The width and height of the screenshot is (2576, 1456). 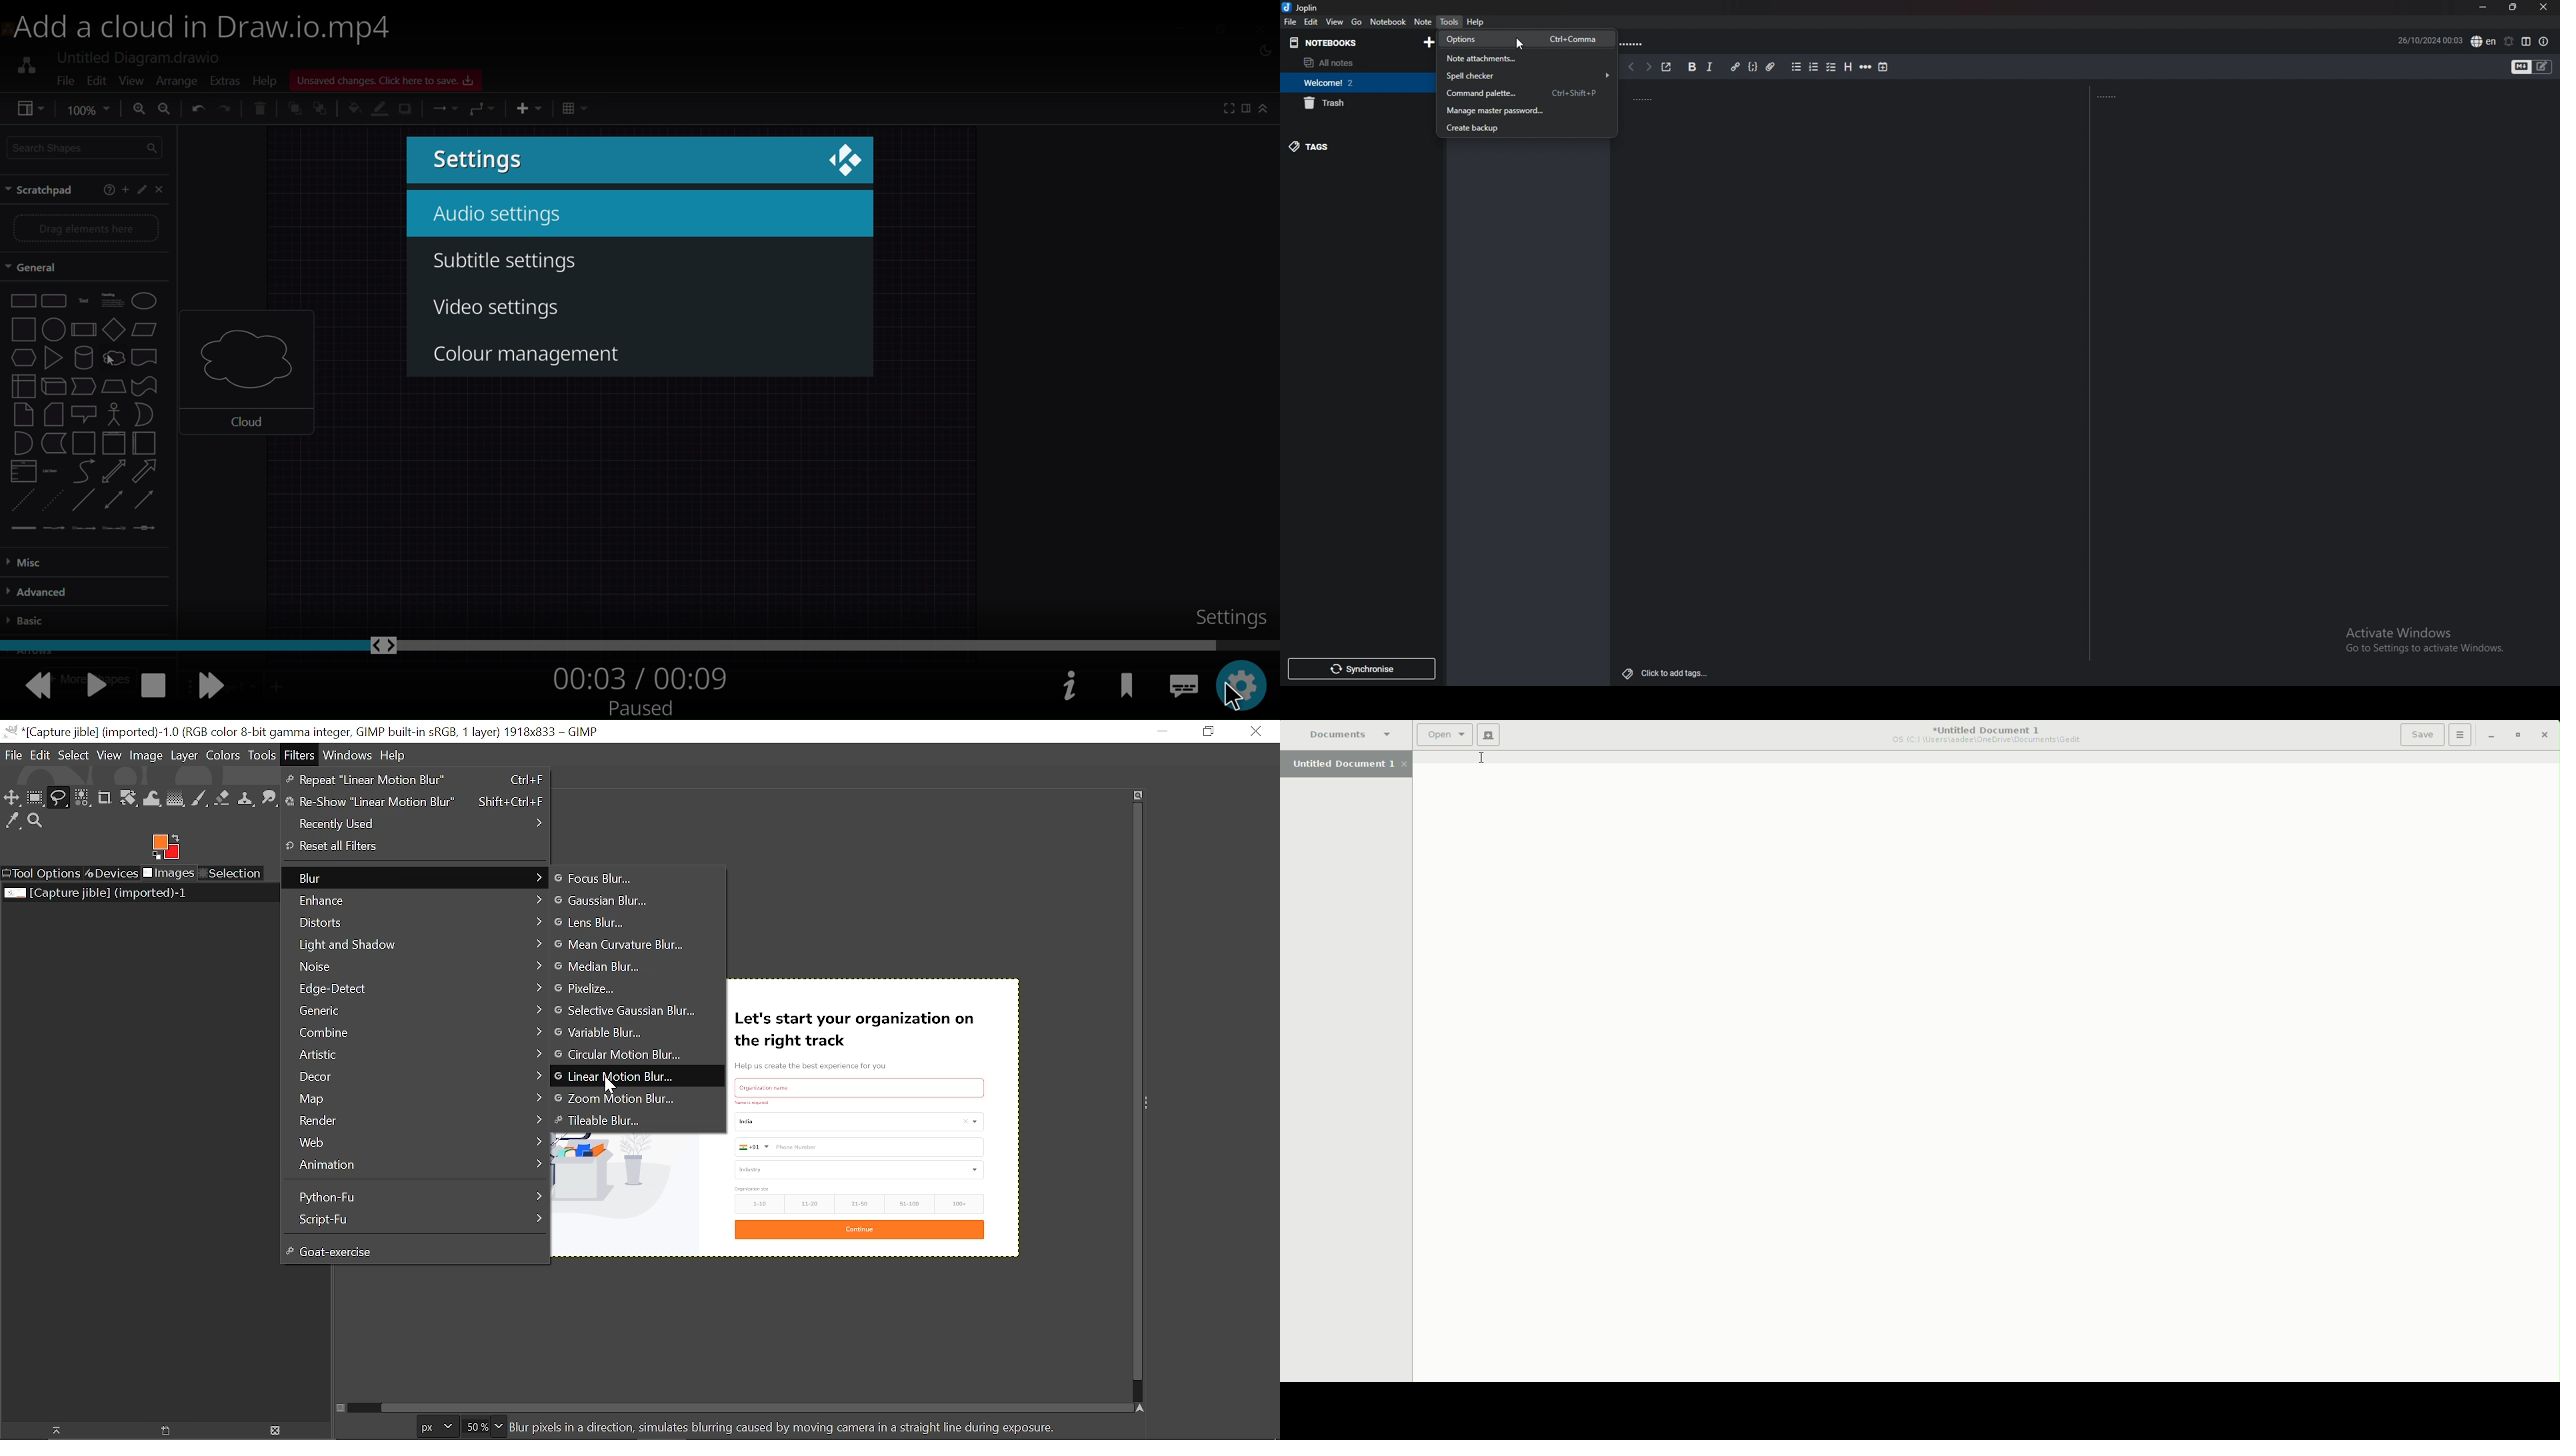 What do you see at coordinates (640, 676) in the screenshot?
I see `00:03 / 00:09` at bounding box center [640, 676].